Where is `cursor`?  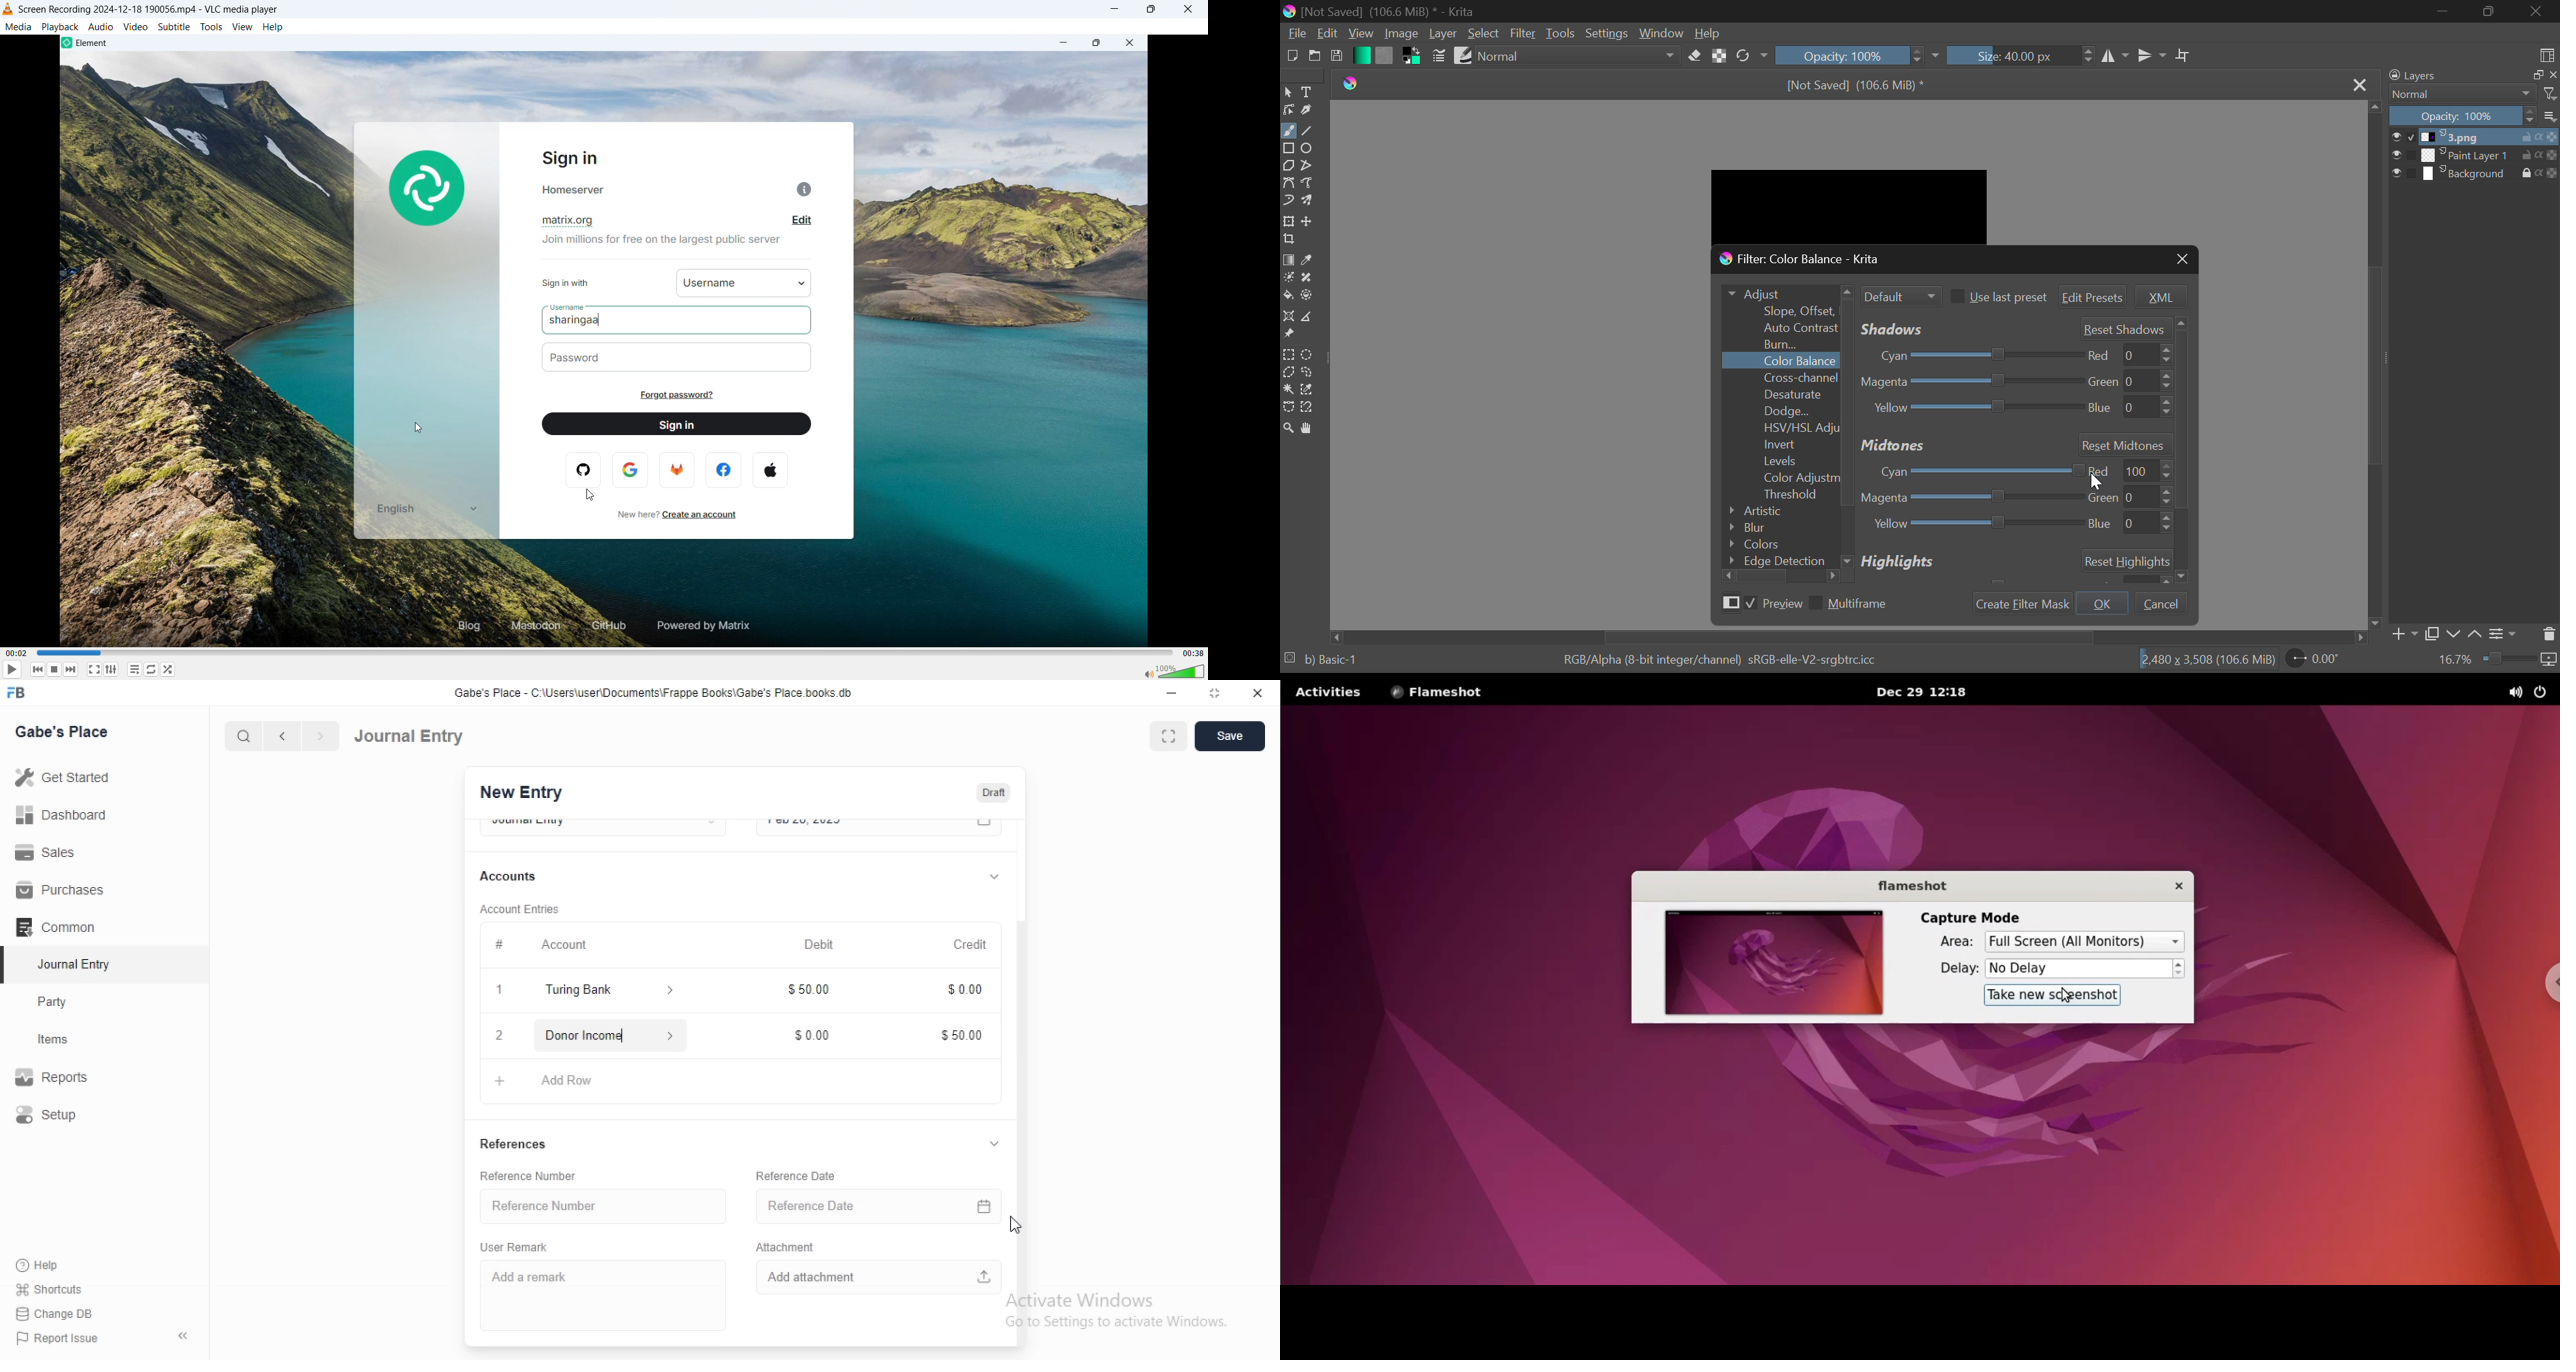 cursor is located at coordinates (1018, 1224).